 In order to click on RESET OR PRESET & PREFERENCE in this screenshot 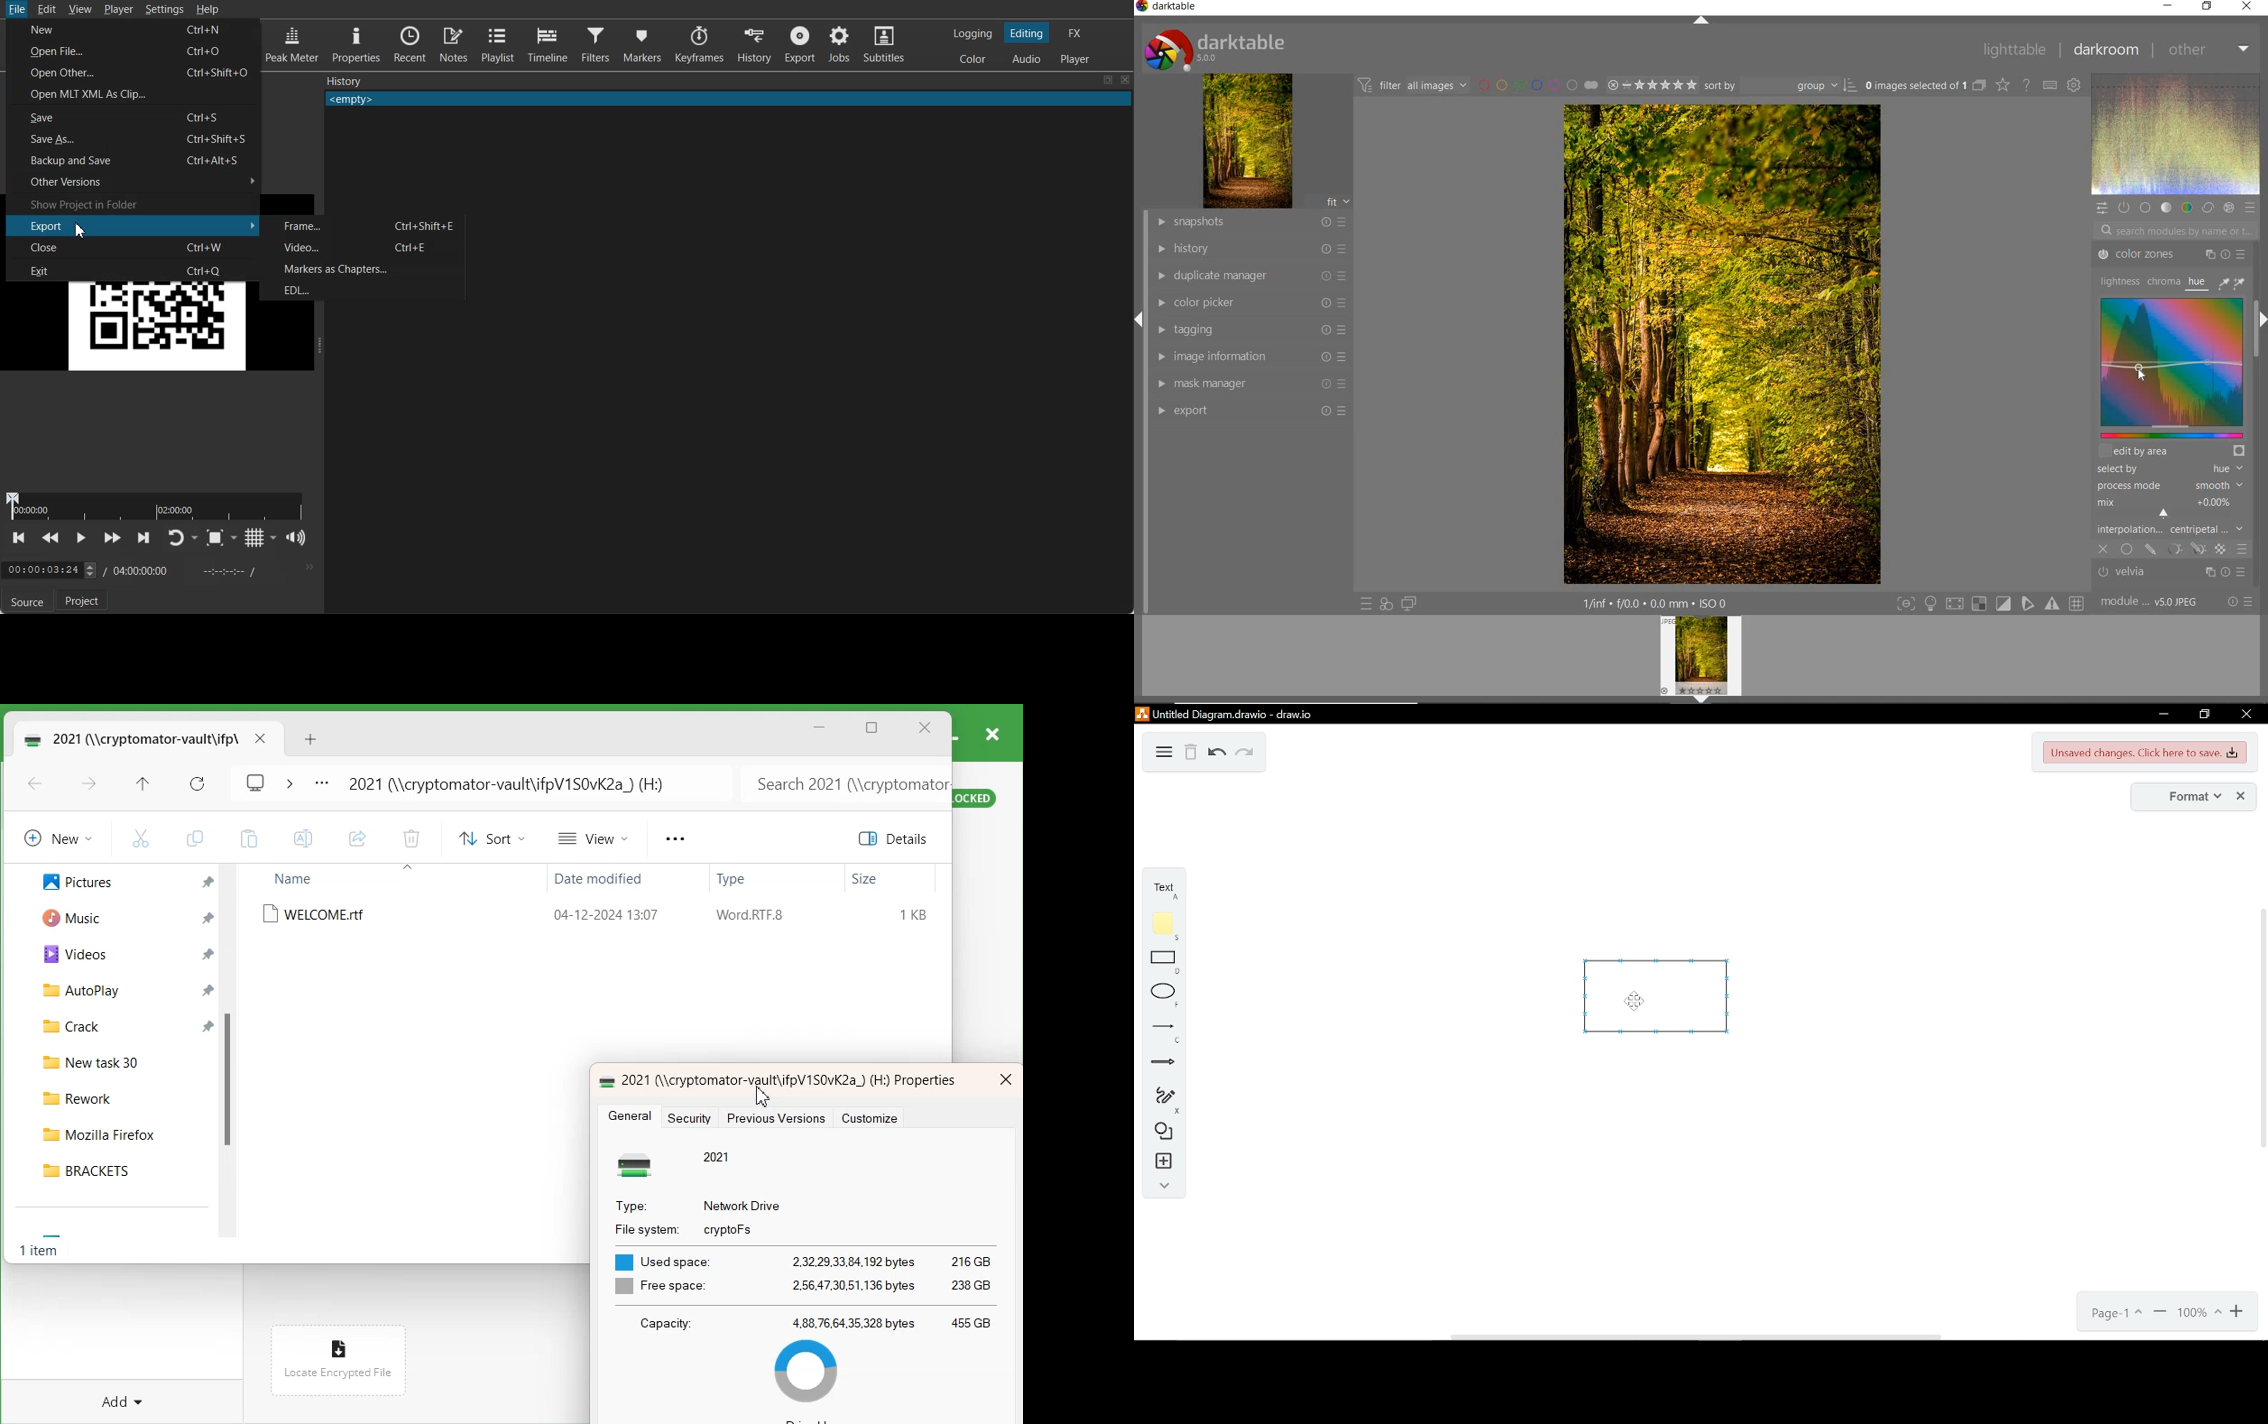, I will do `click(2240, 603)`.